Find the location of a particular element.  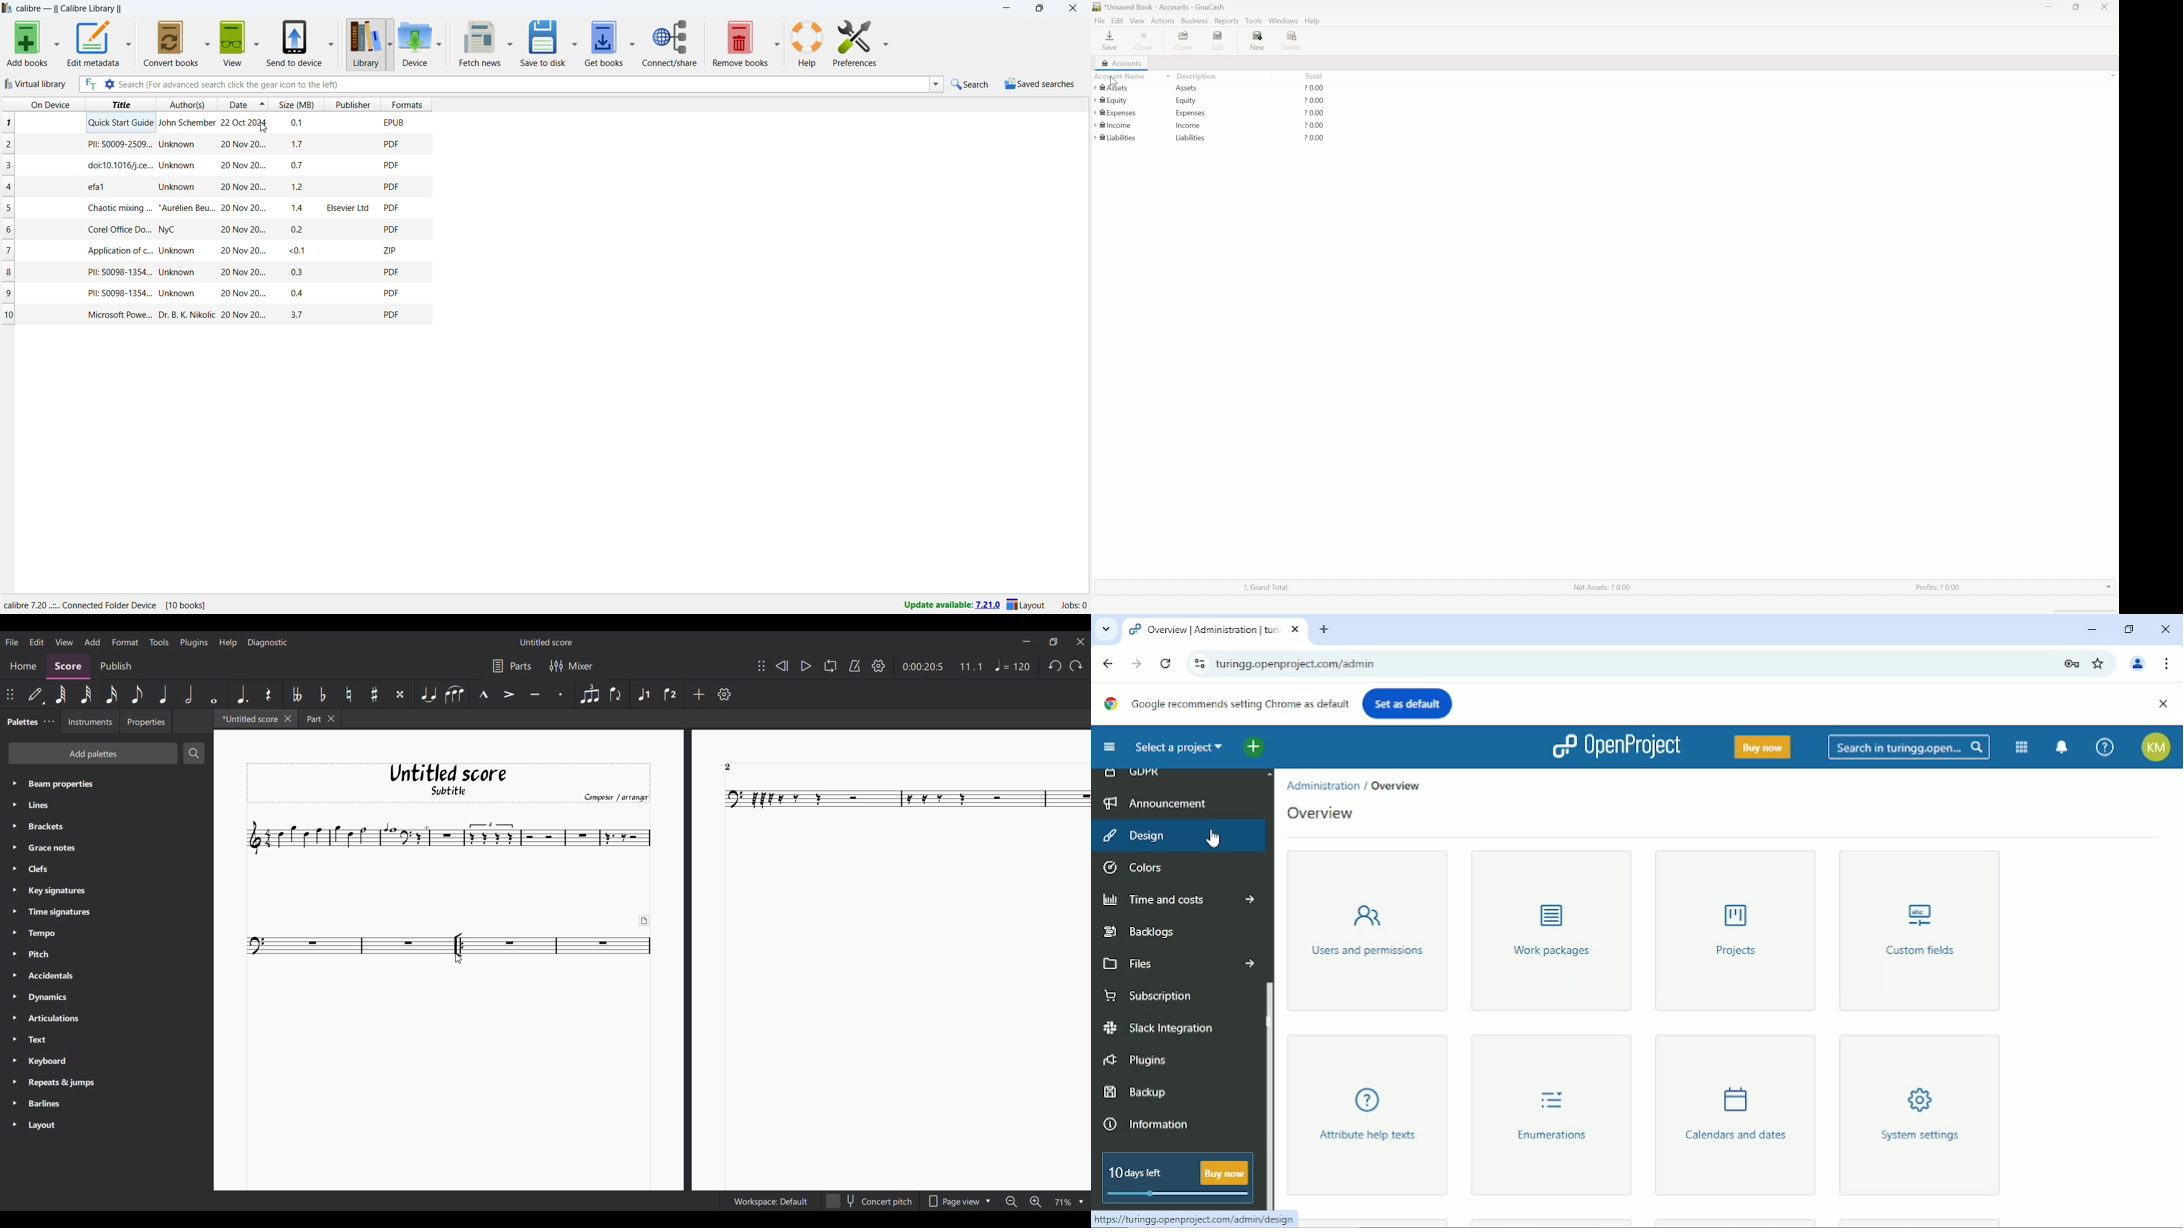

title is located at coordinates (69, 9).